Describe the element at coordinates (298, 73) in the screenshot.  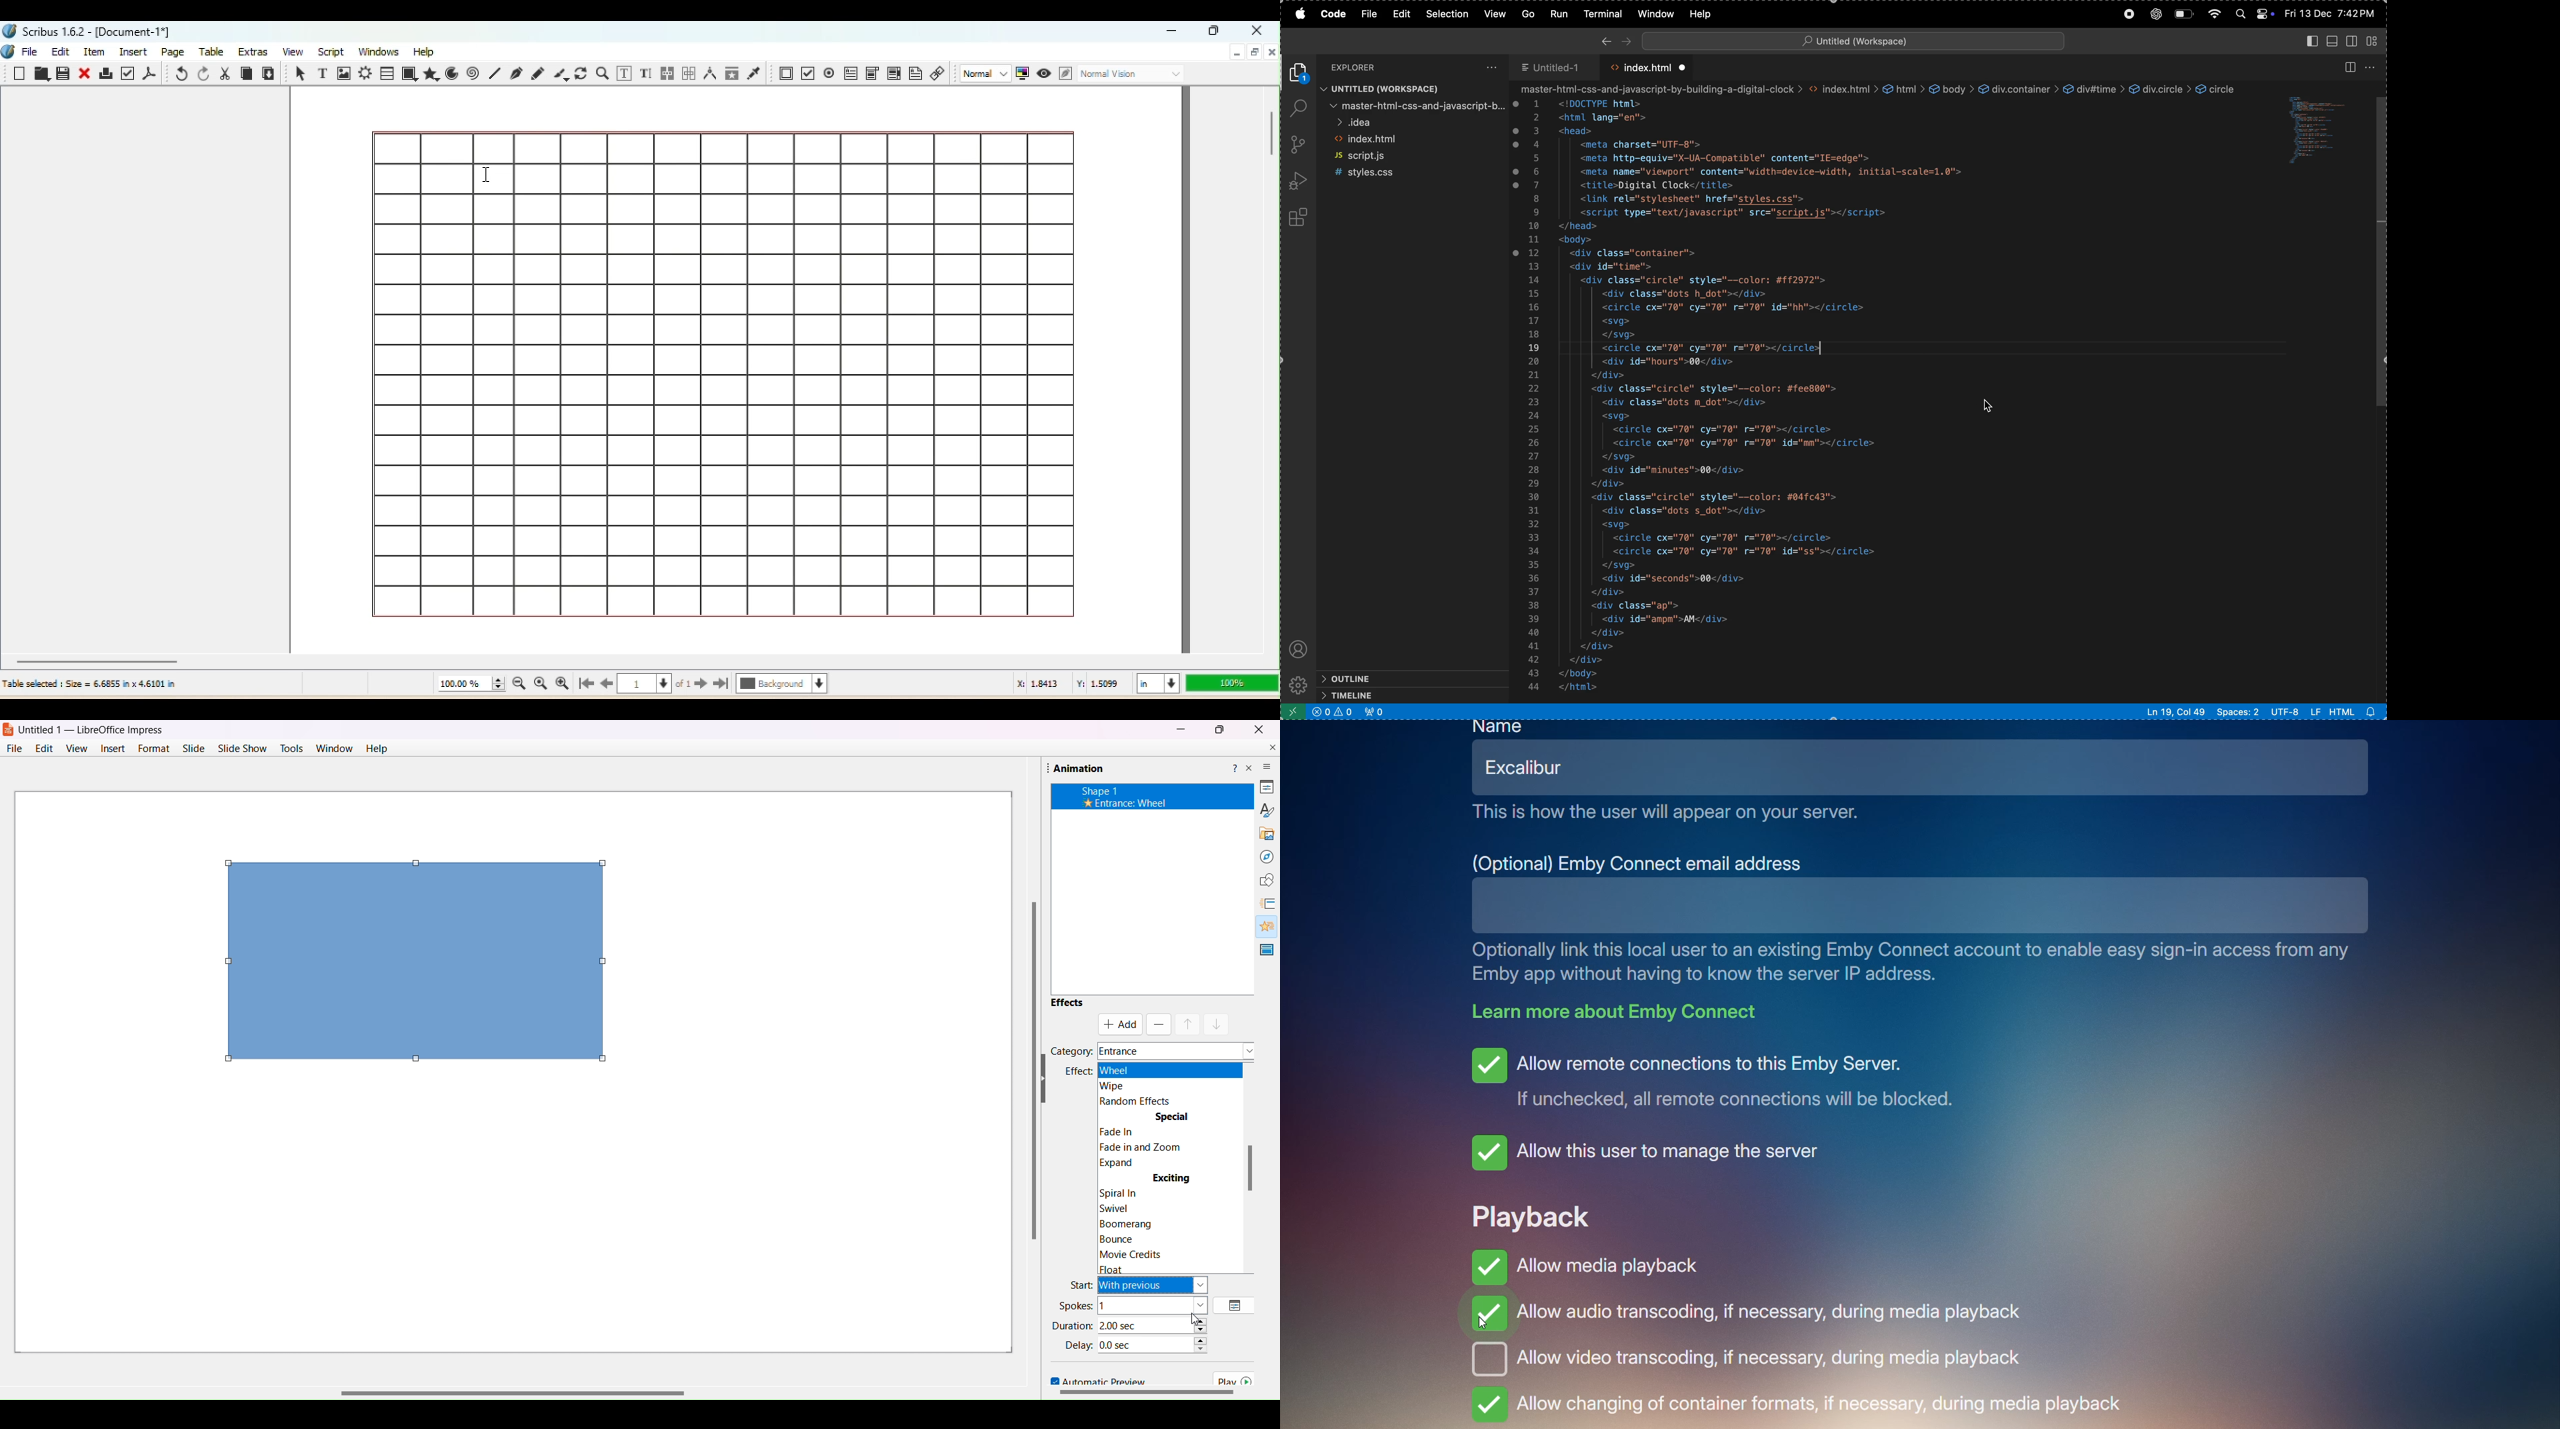
I see `Select item` at that location.